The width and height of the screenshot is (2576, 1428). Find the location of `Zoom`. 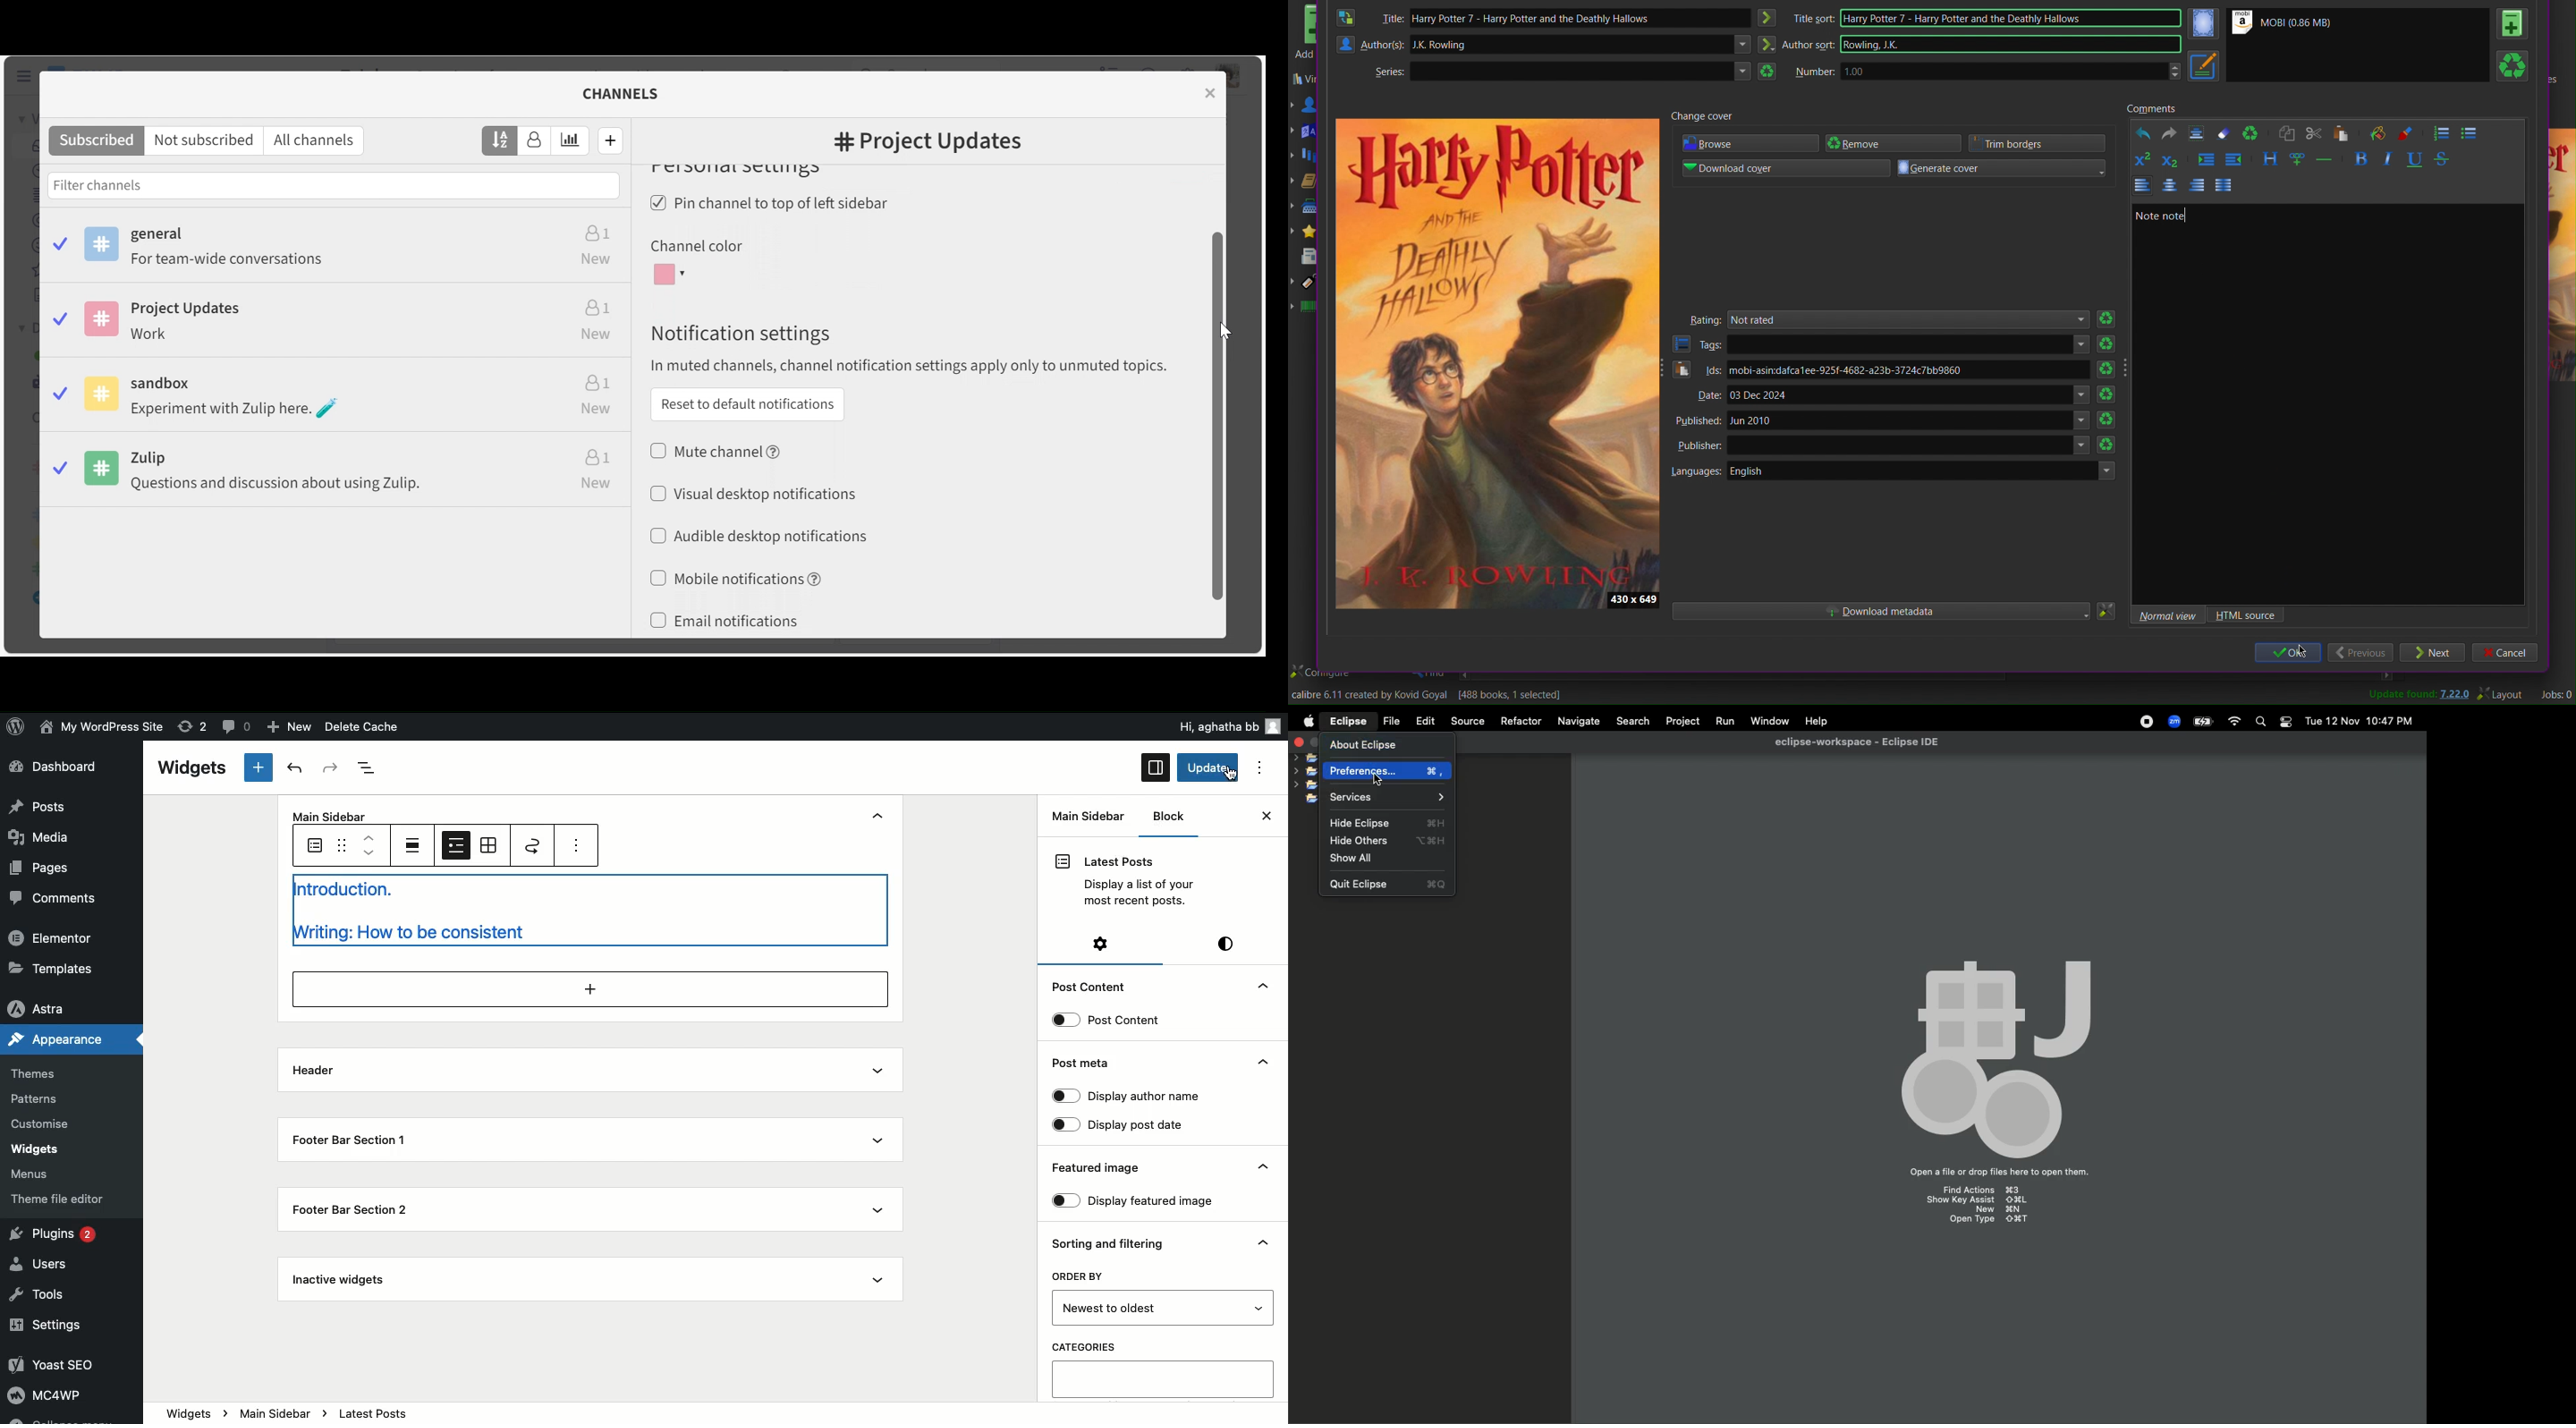

Zoom is located at coordinates (2174, 721).